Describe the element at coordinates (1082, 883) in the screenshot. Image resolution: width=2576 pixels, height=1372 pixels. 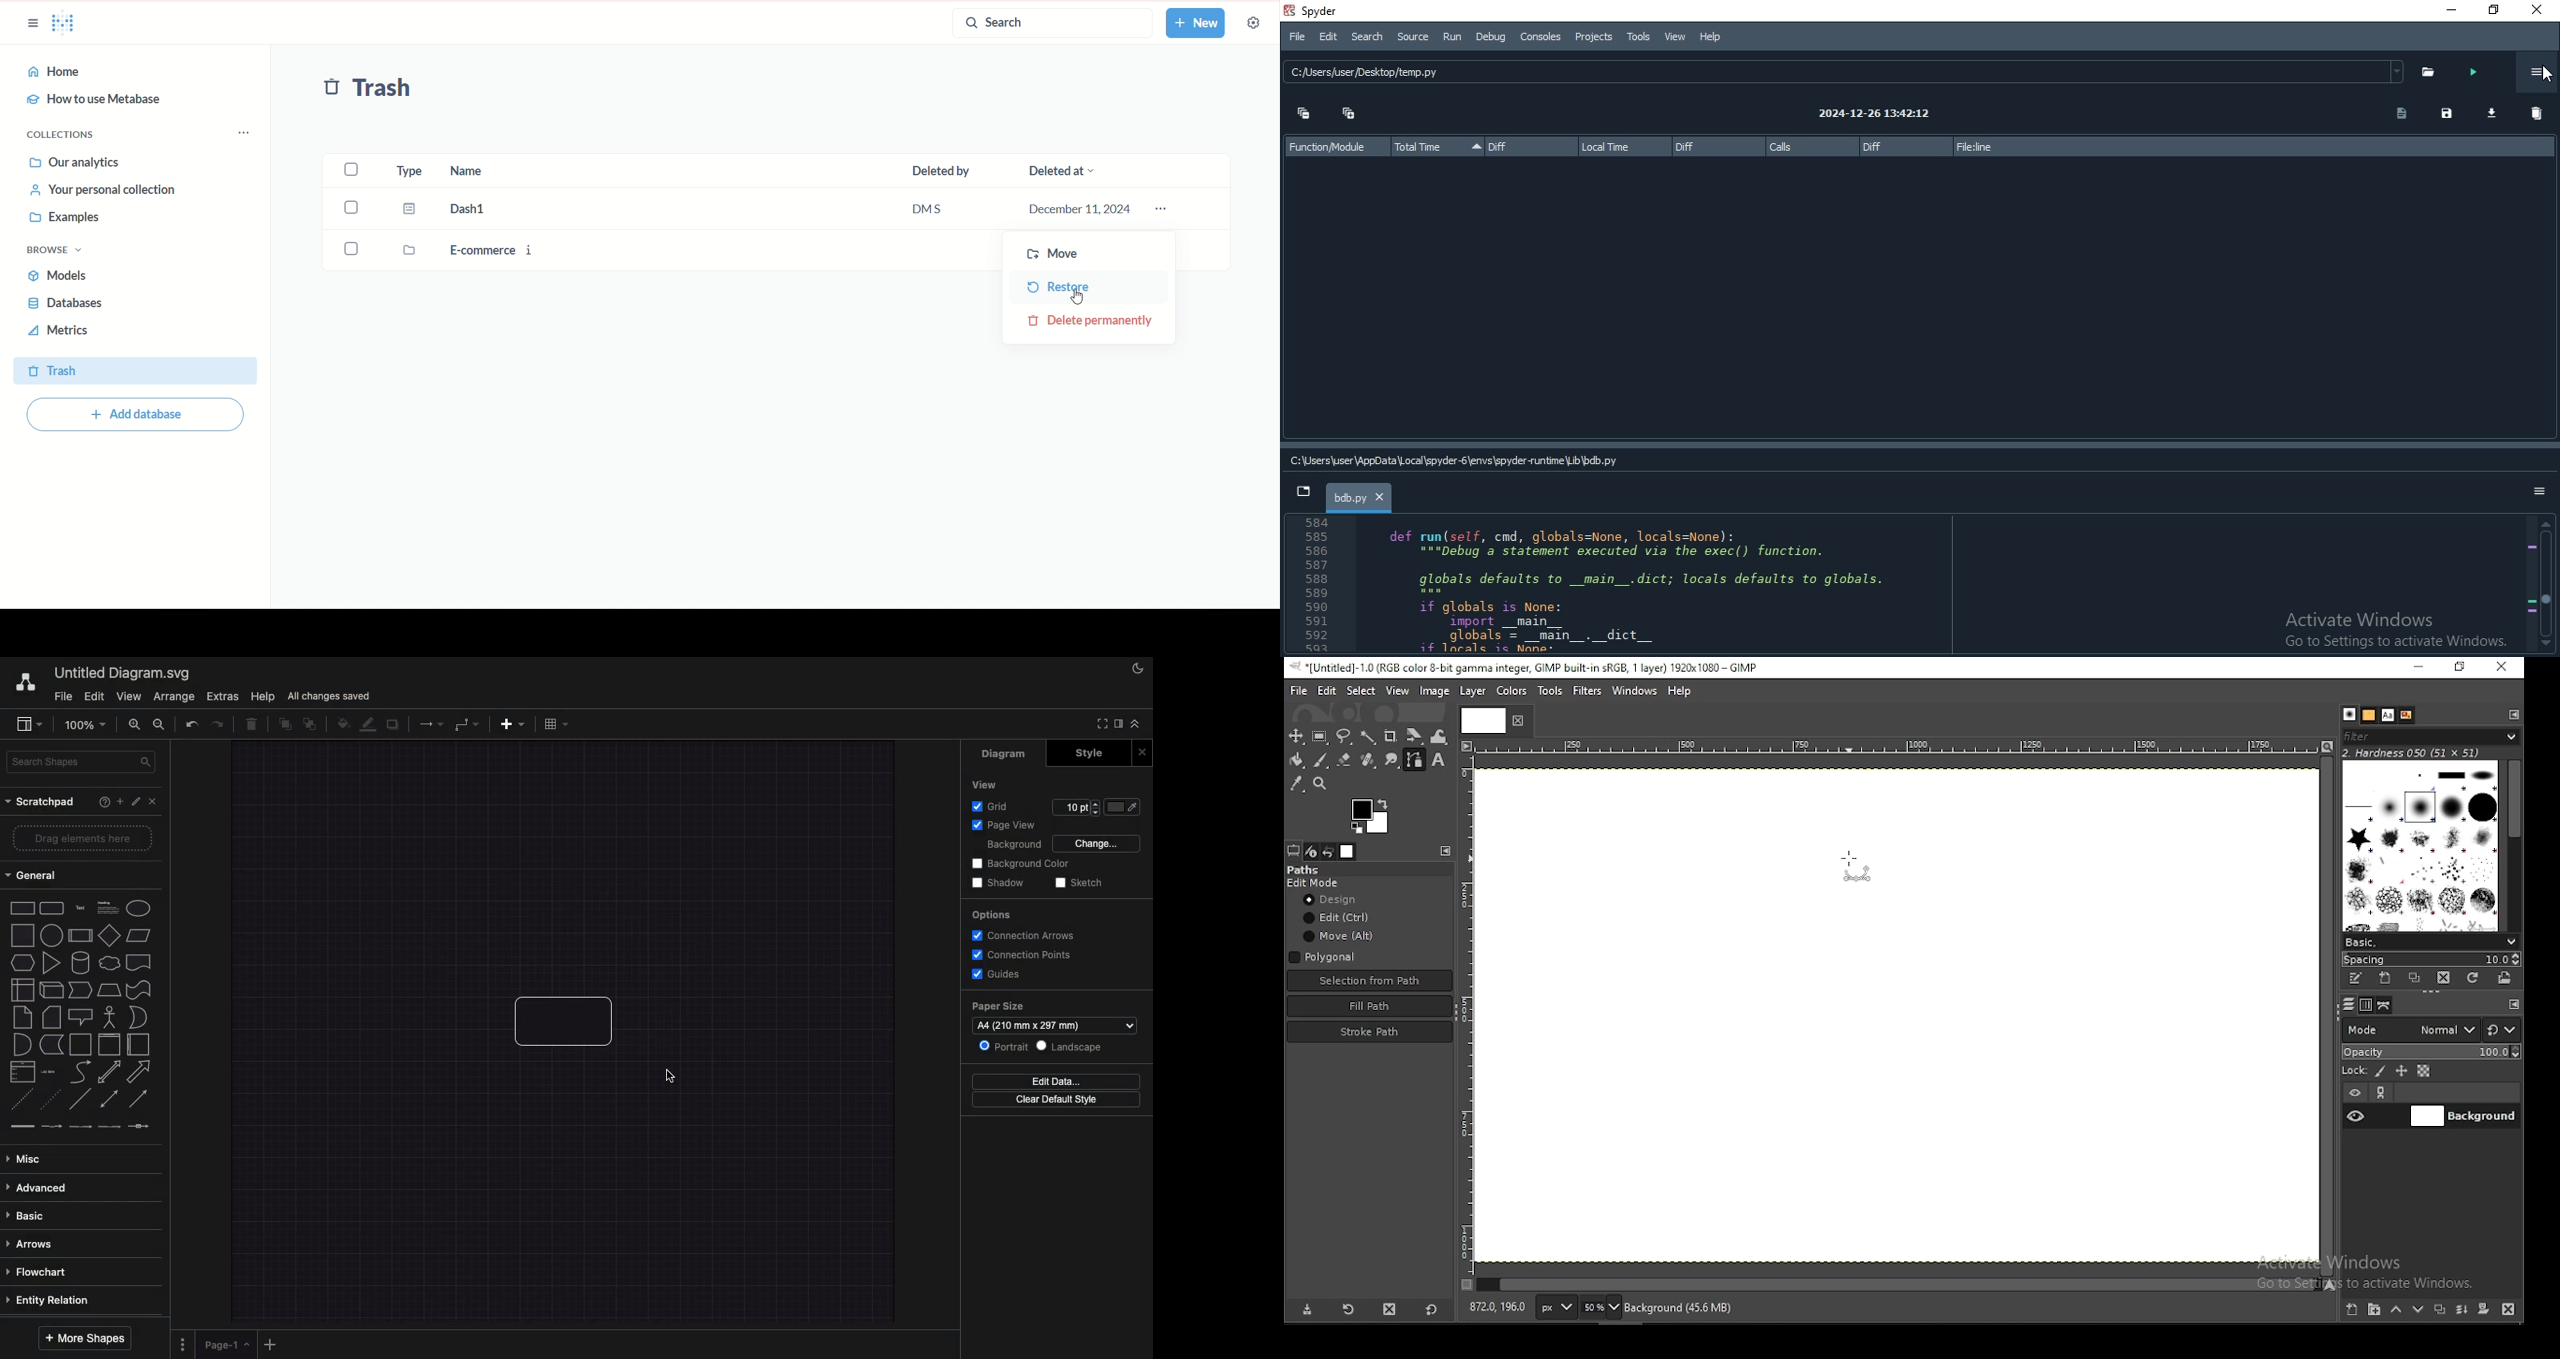
I see `Sketch` at that location.